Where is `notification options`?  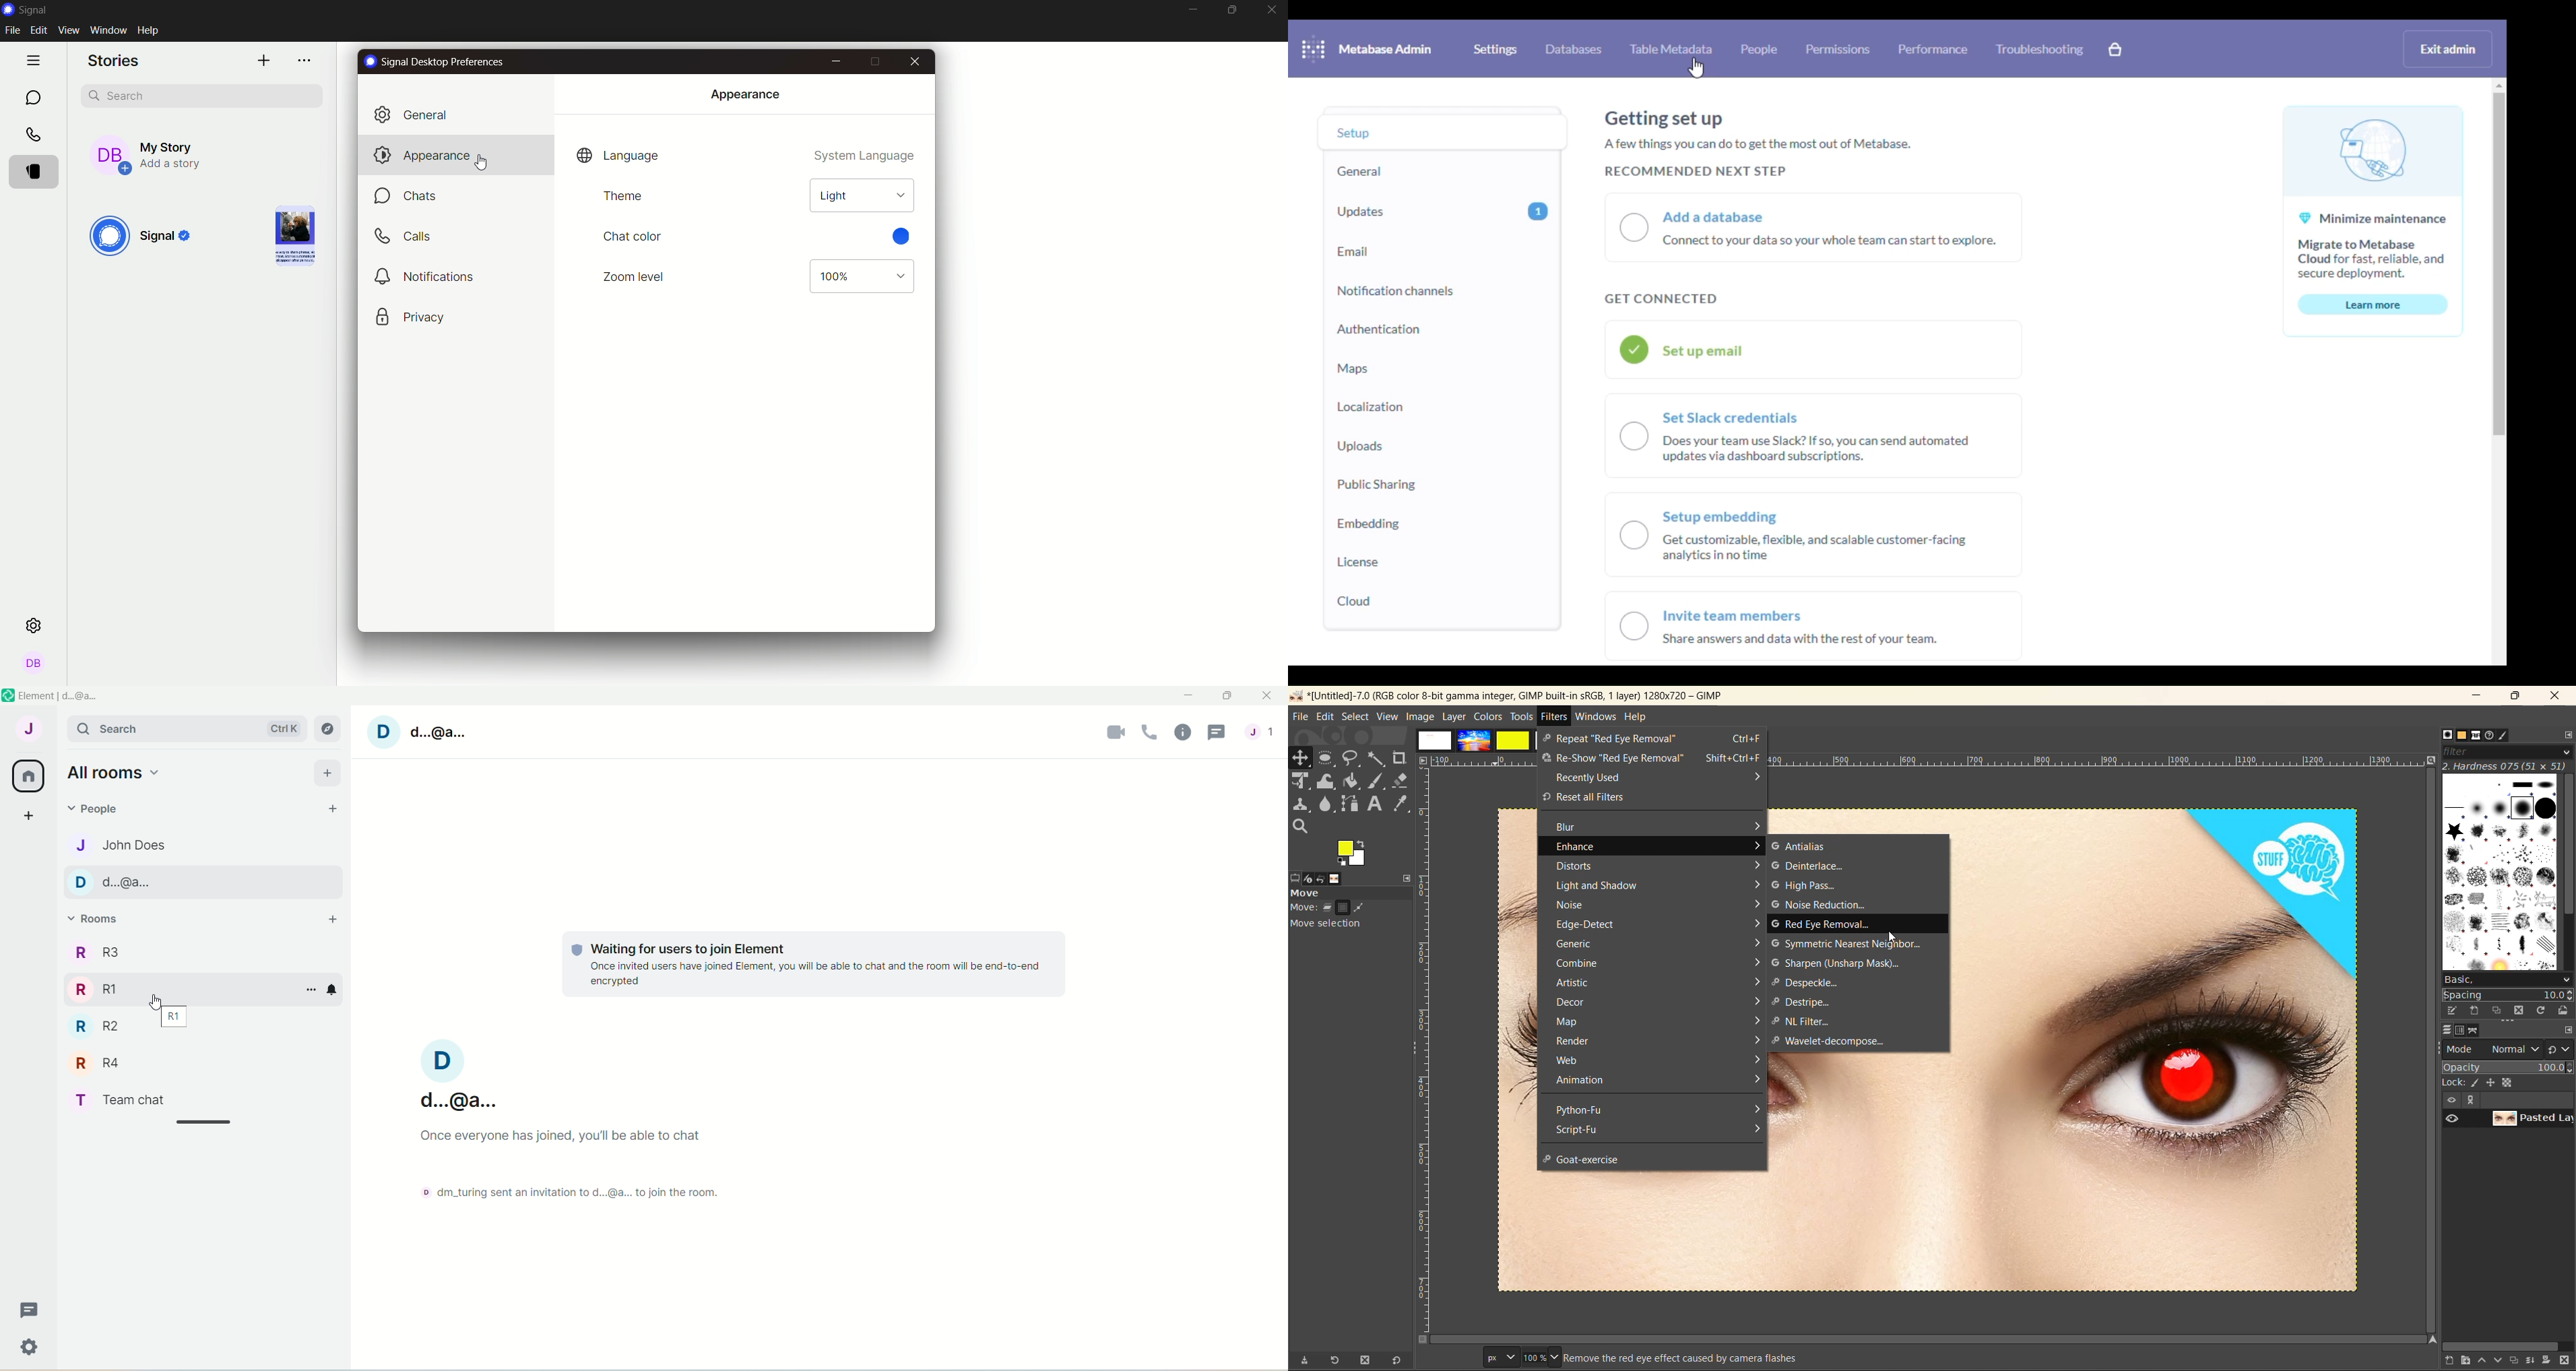
notification options is located at coordinates (335, 992).